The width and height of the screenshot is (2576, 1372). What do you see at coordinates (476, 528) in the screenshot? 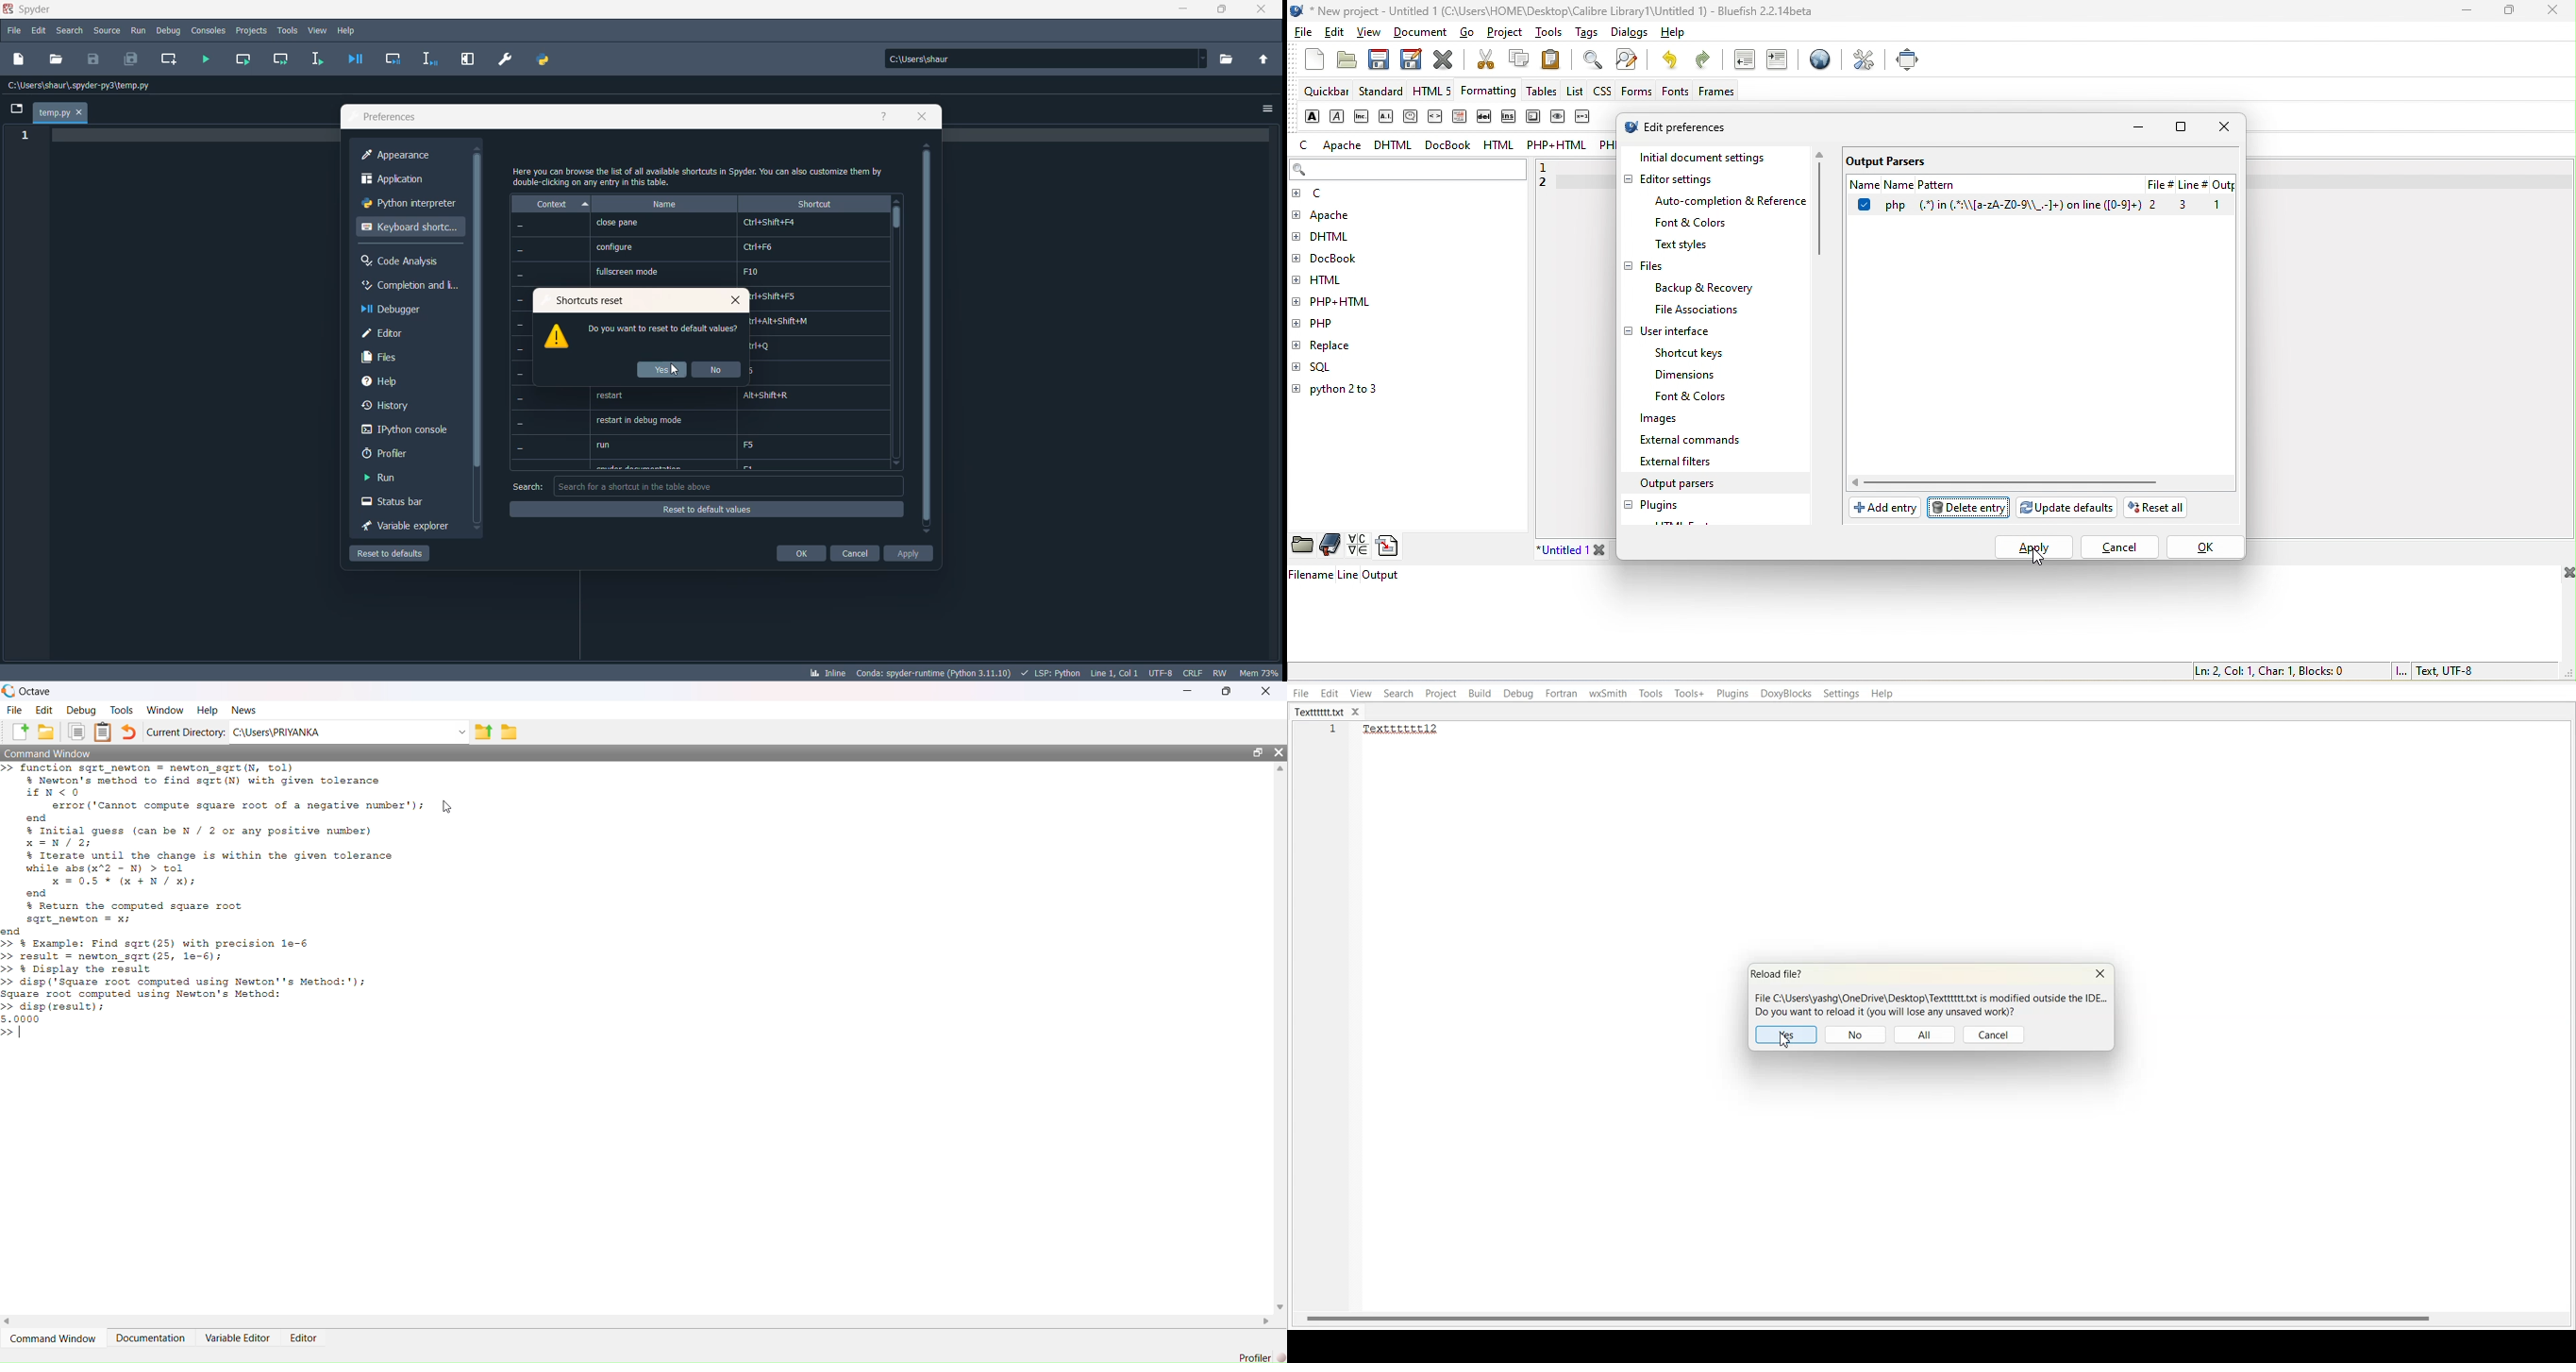
I see `move down` at bounding box center [476, 528].